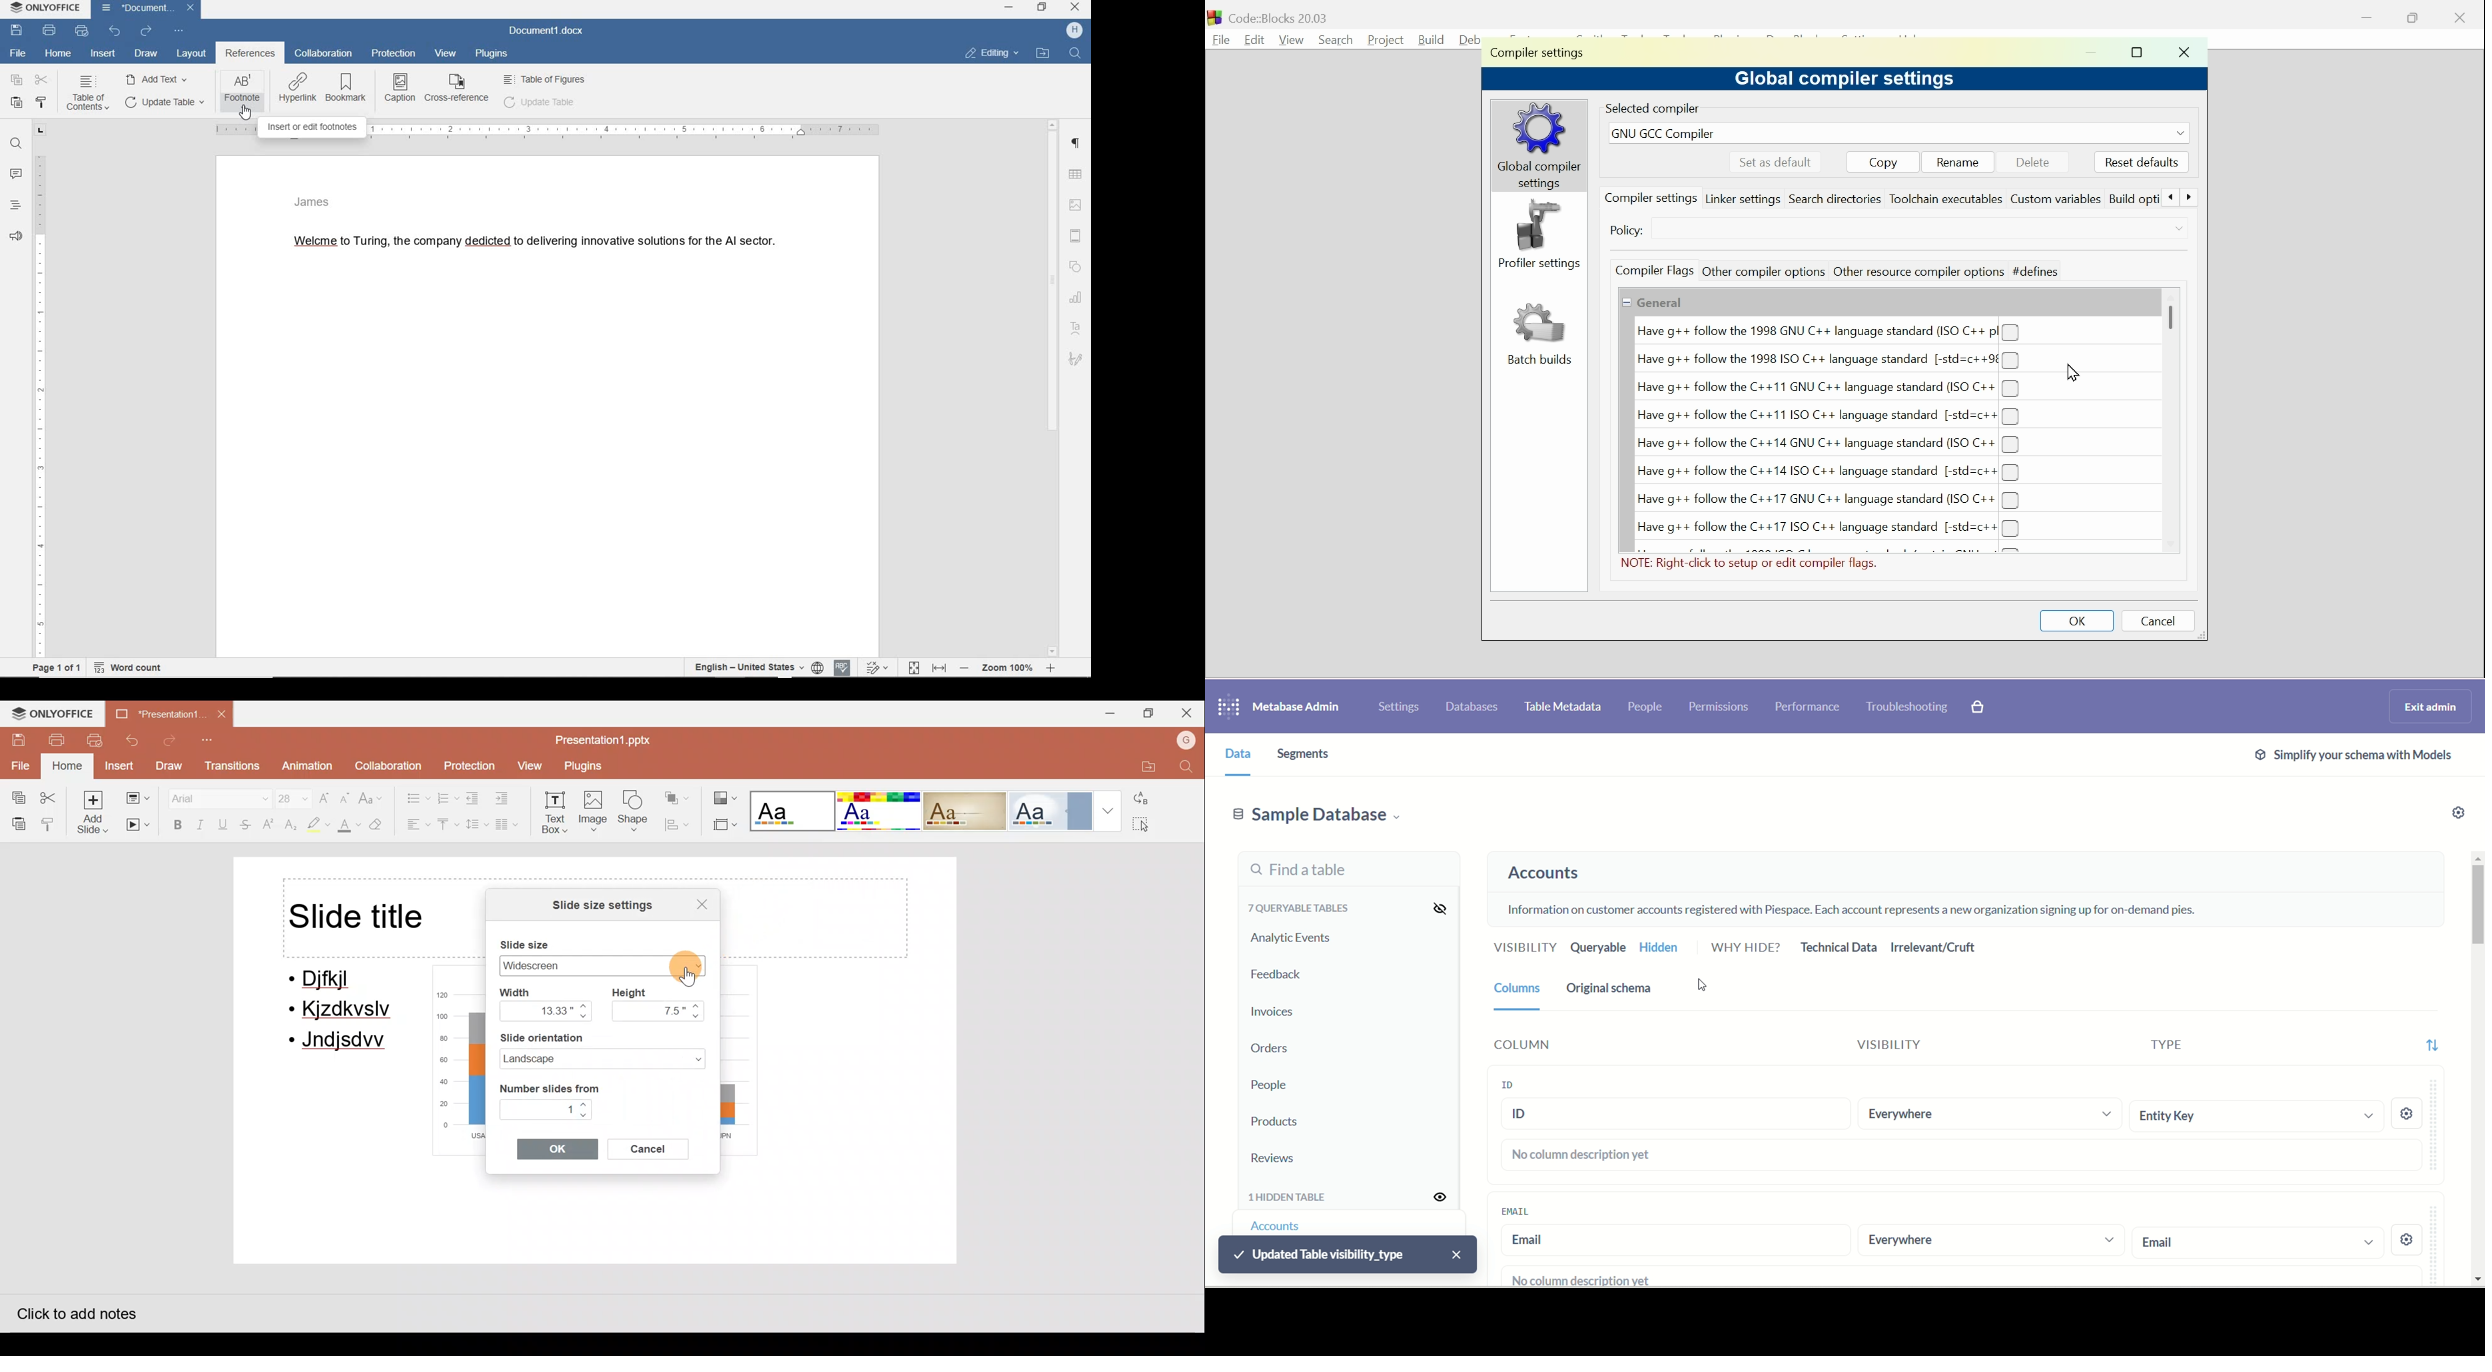  I want to click on View, so click(529, 766).